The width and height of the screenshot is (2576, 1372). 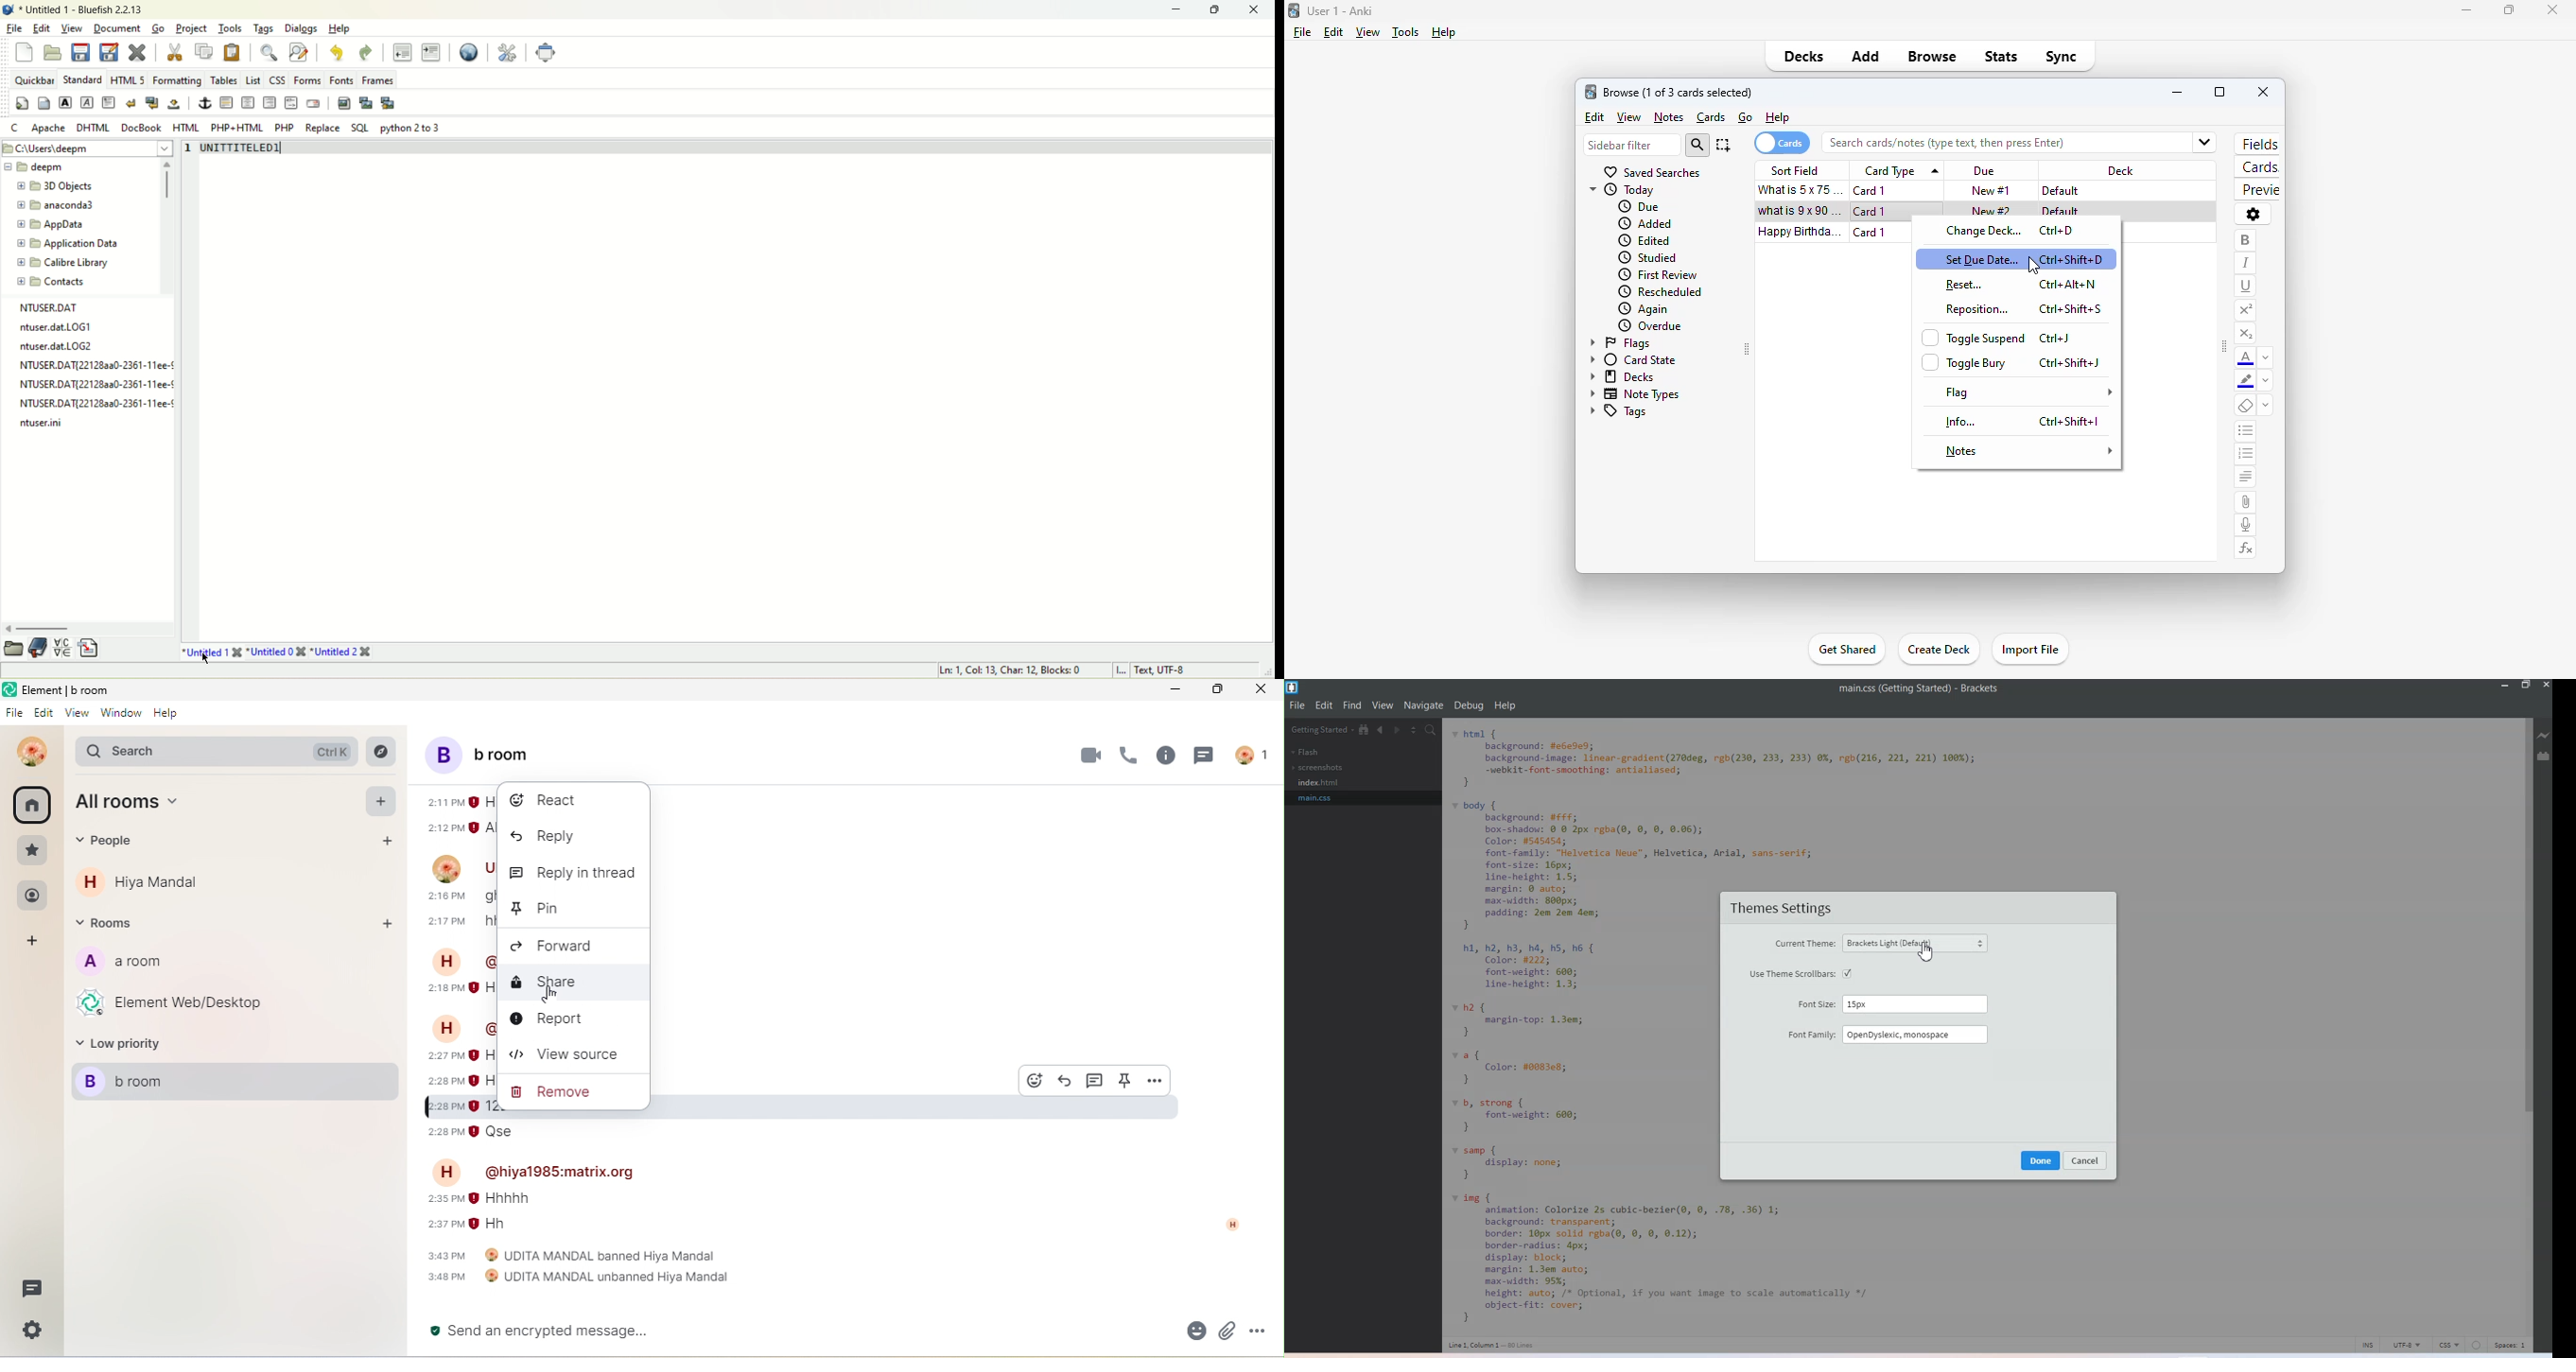 What do you see at coordinates (1216, 10) in the screenshot?
I see `maximize` at bounding box center [1216, 10].